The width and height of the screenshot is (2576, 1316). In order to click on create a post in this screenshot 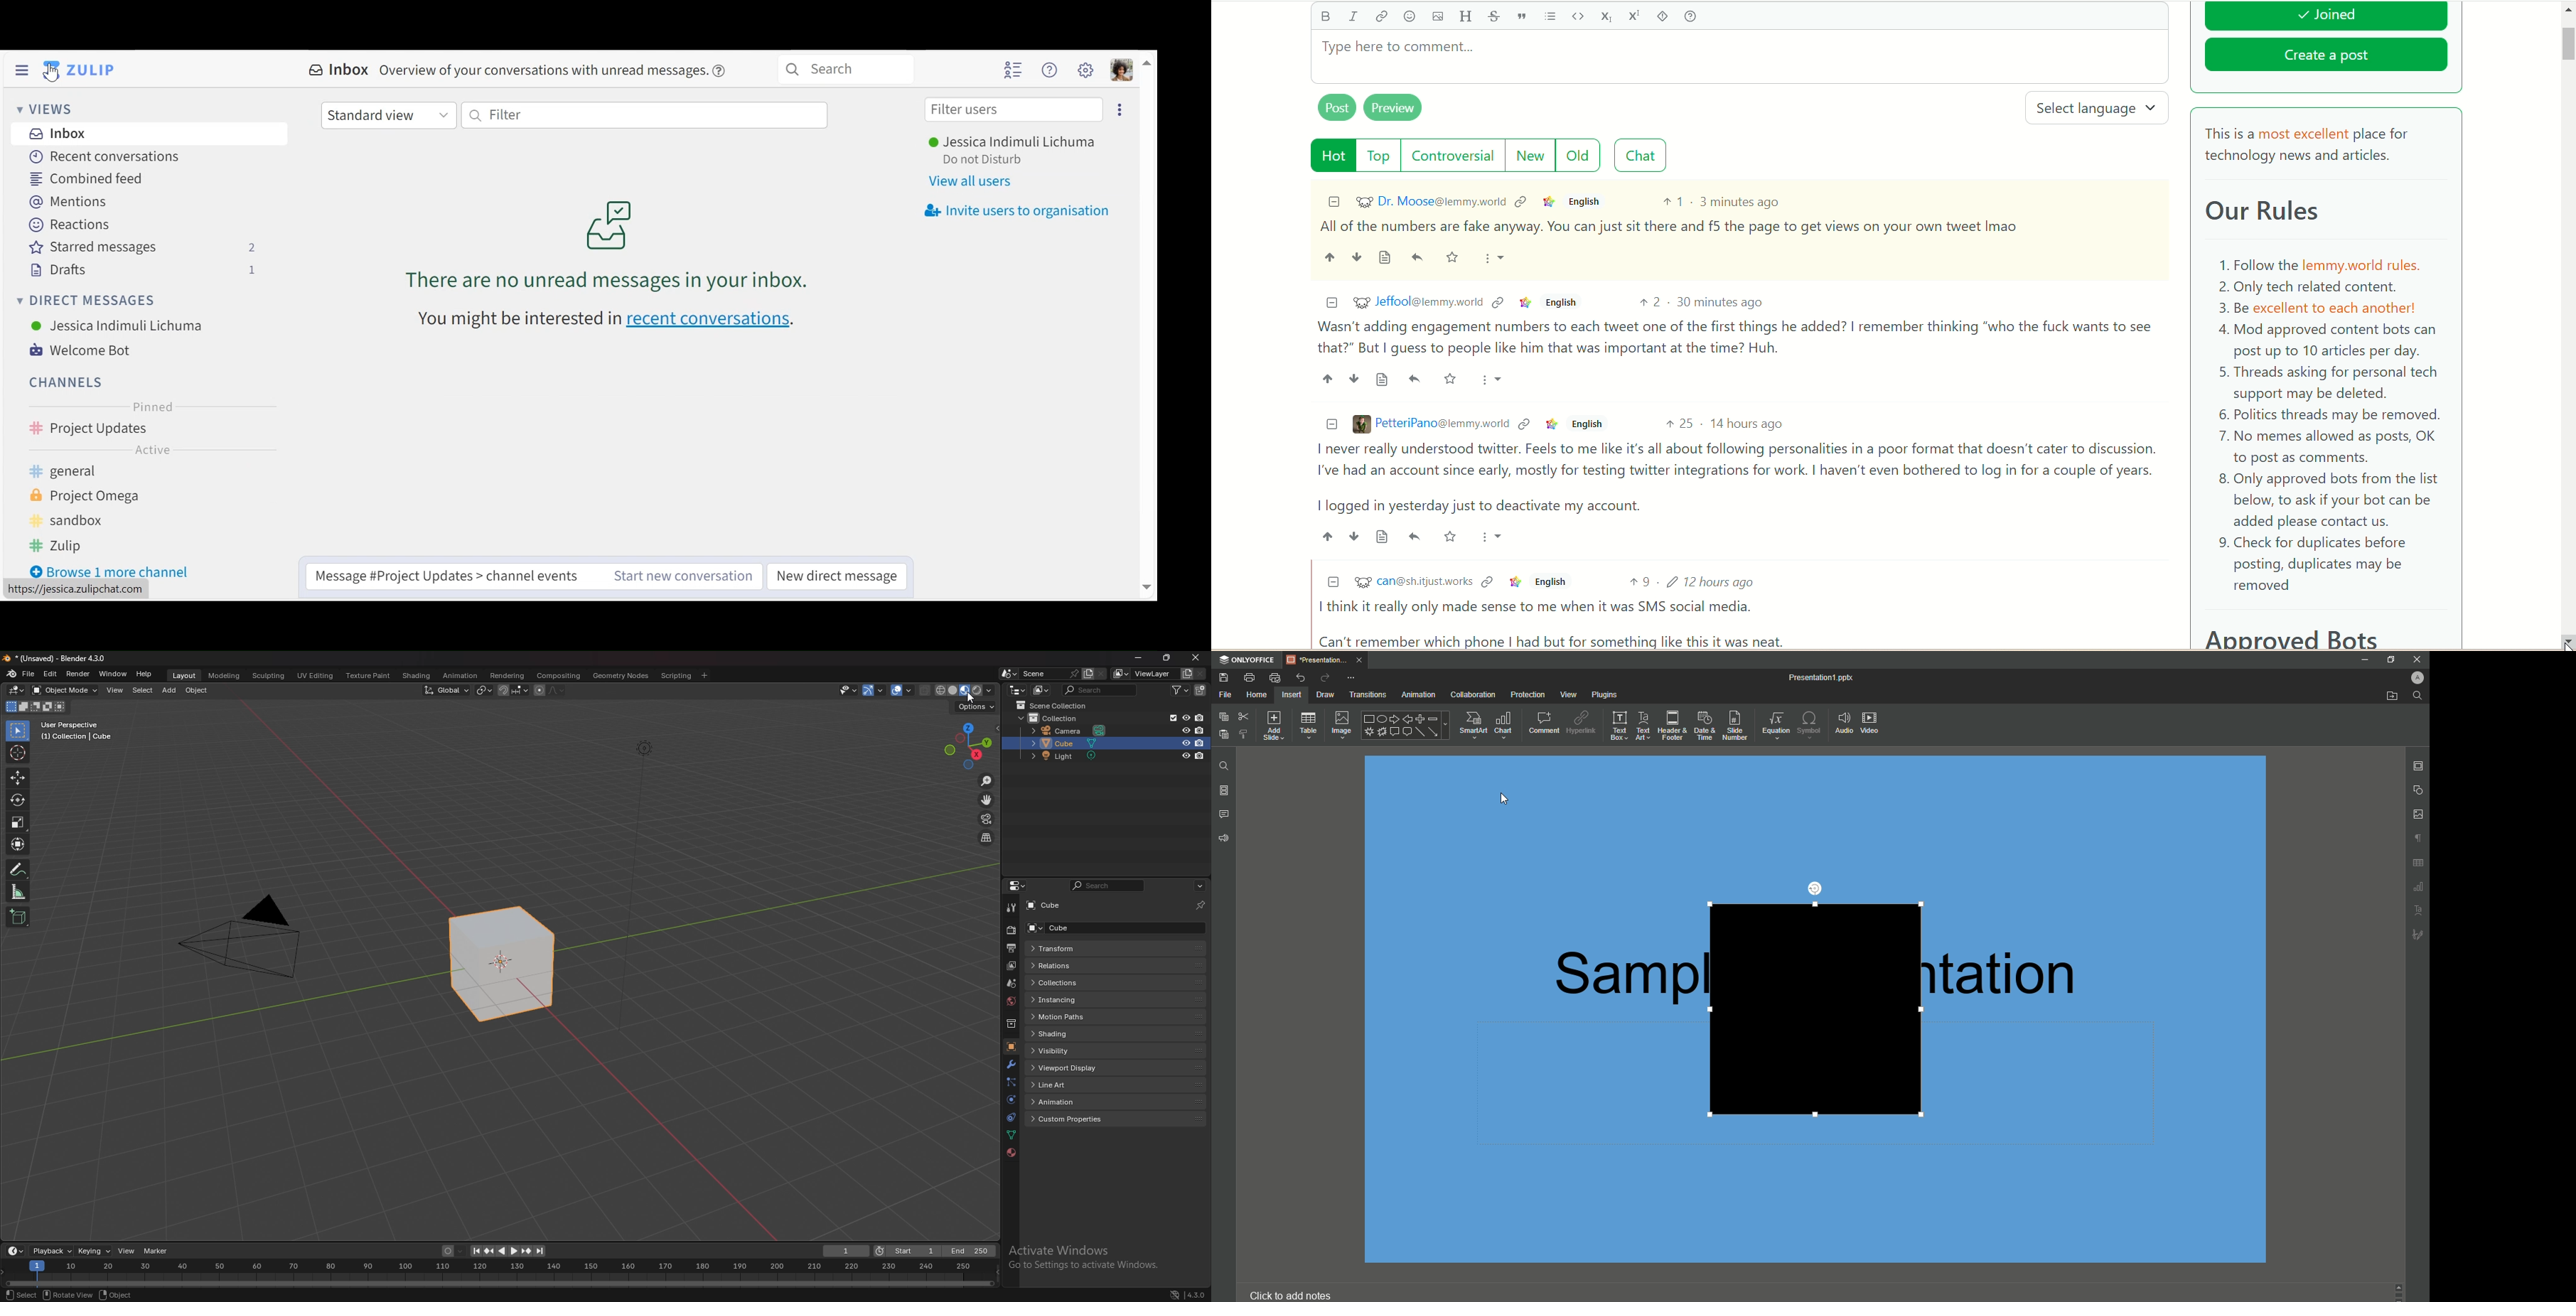, I will do `click(2327, 58)`.